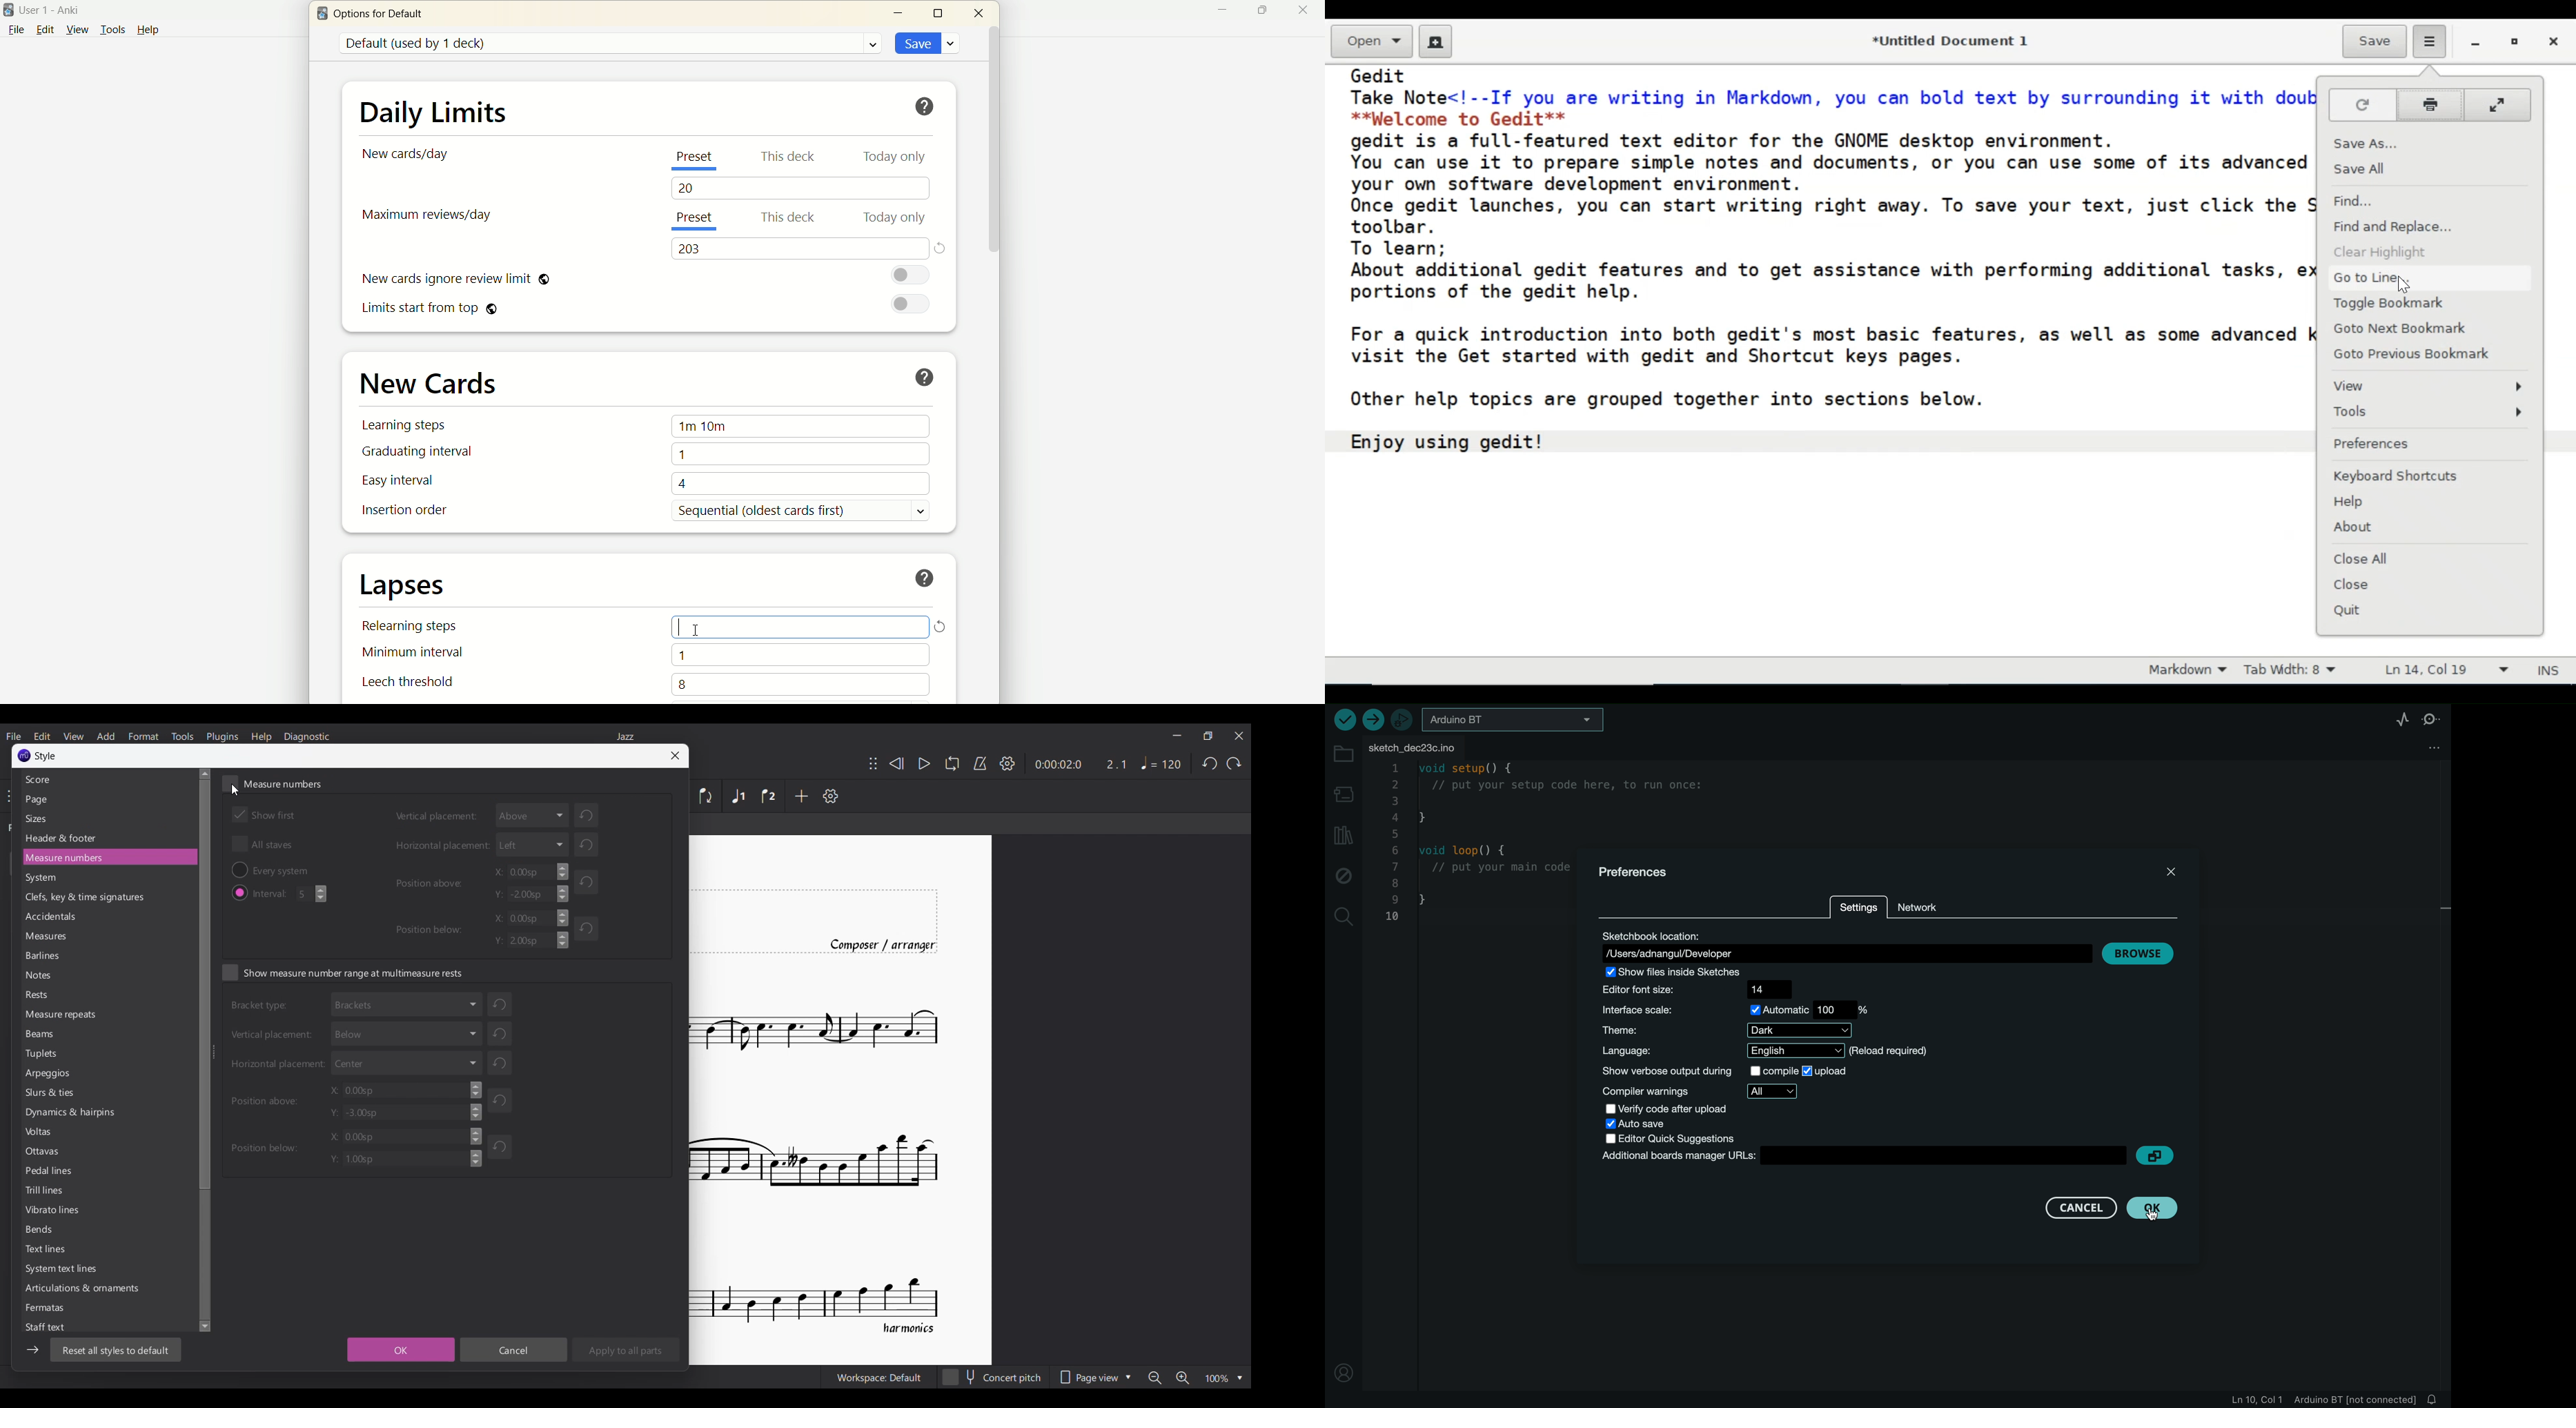  What do you see at coordinates (68, 779) in the screenshot?
I see `Setting options under Styles` at bounding box center [68, 779].